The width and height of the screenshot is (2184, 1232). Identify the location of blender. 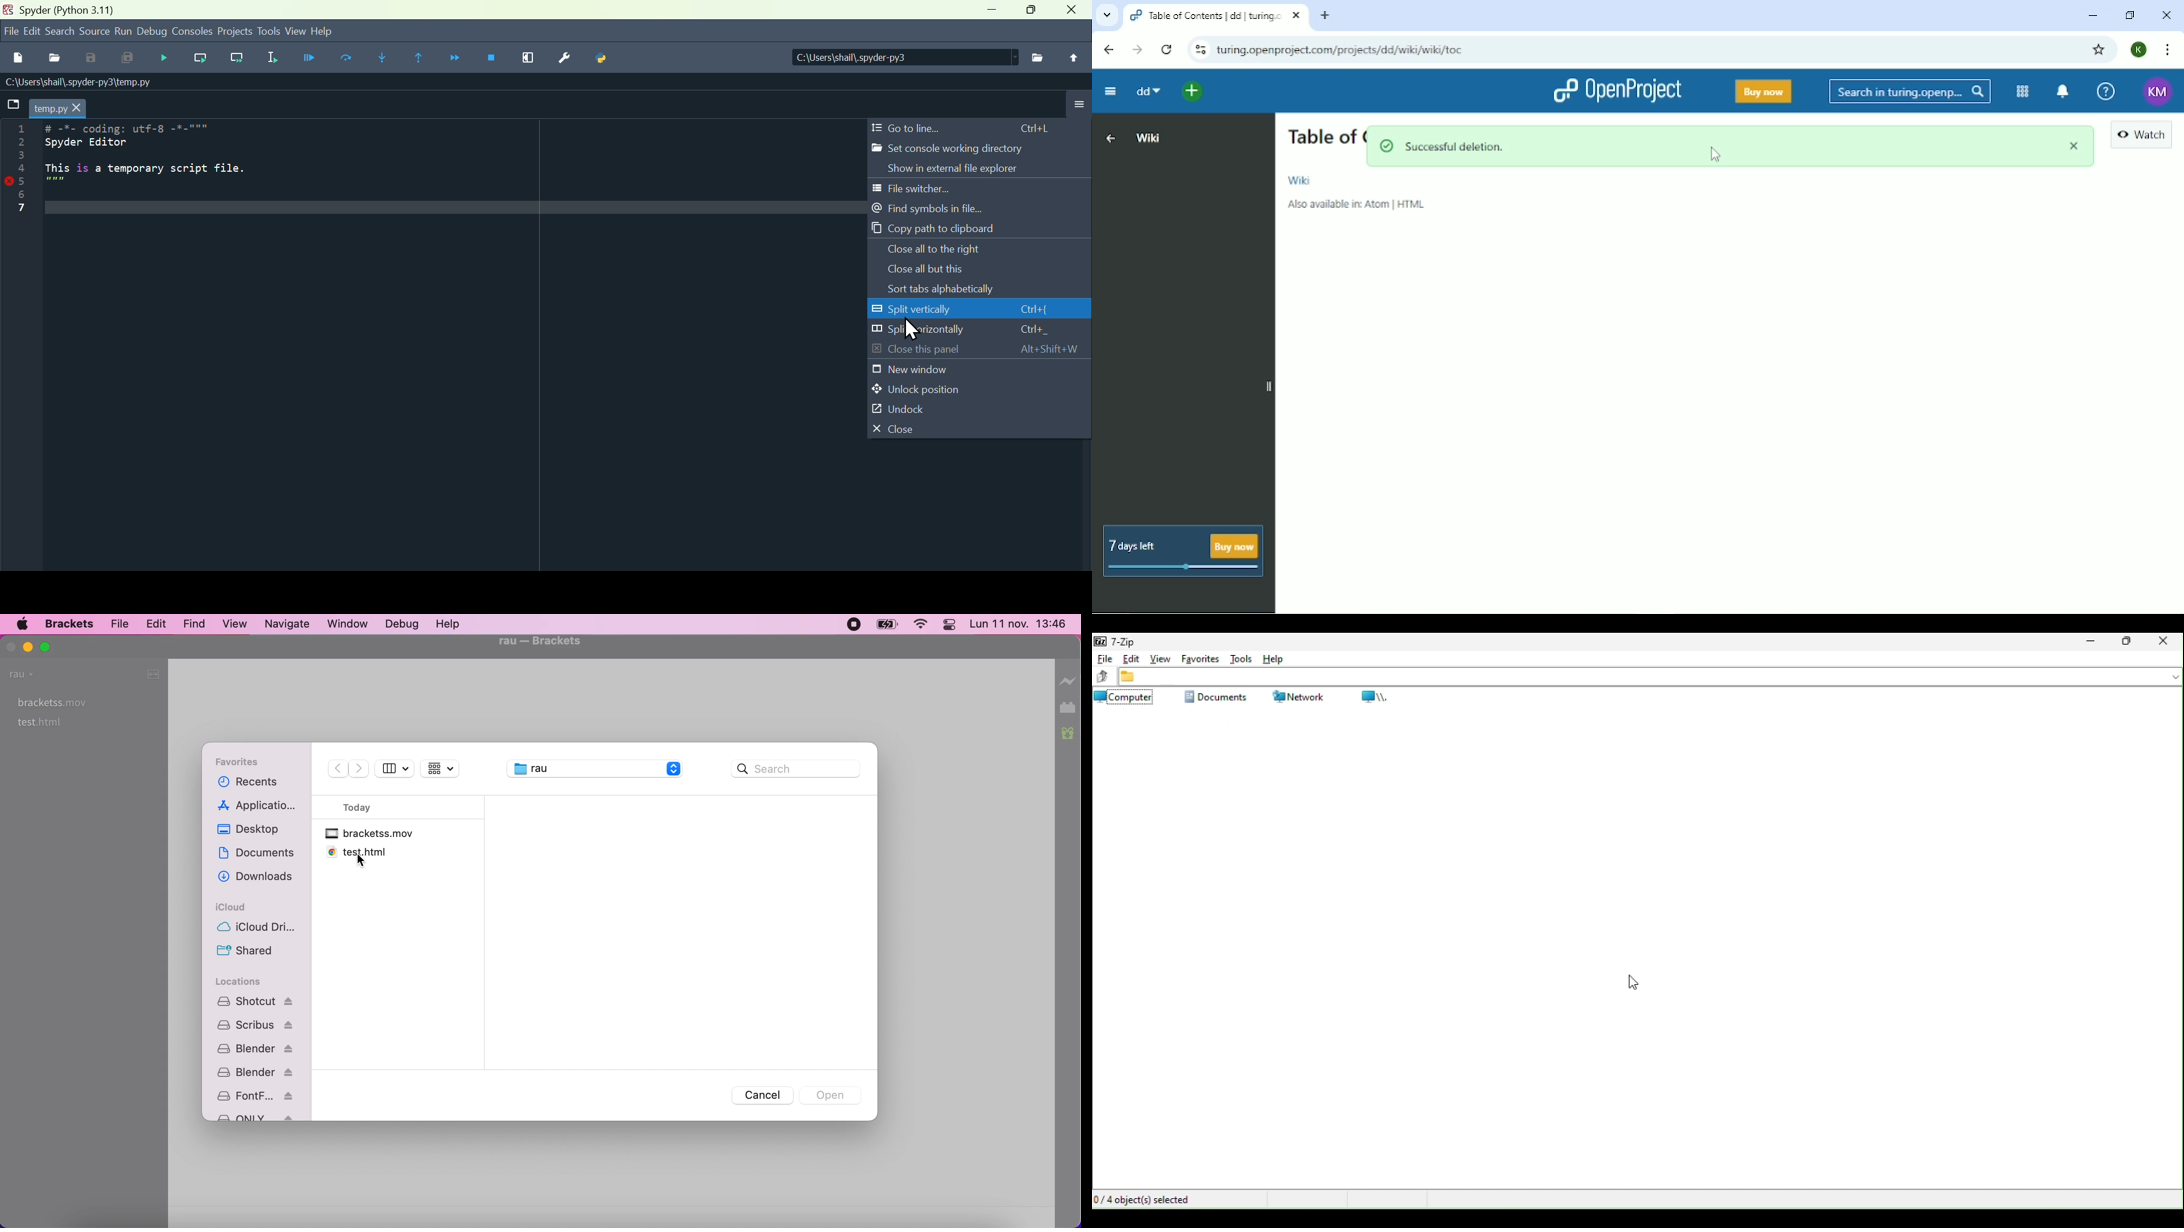
(259, 1073).